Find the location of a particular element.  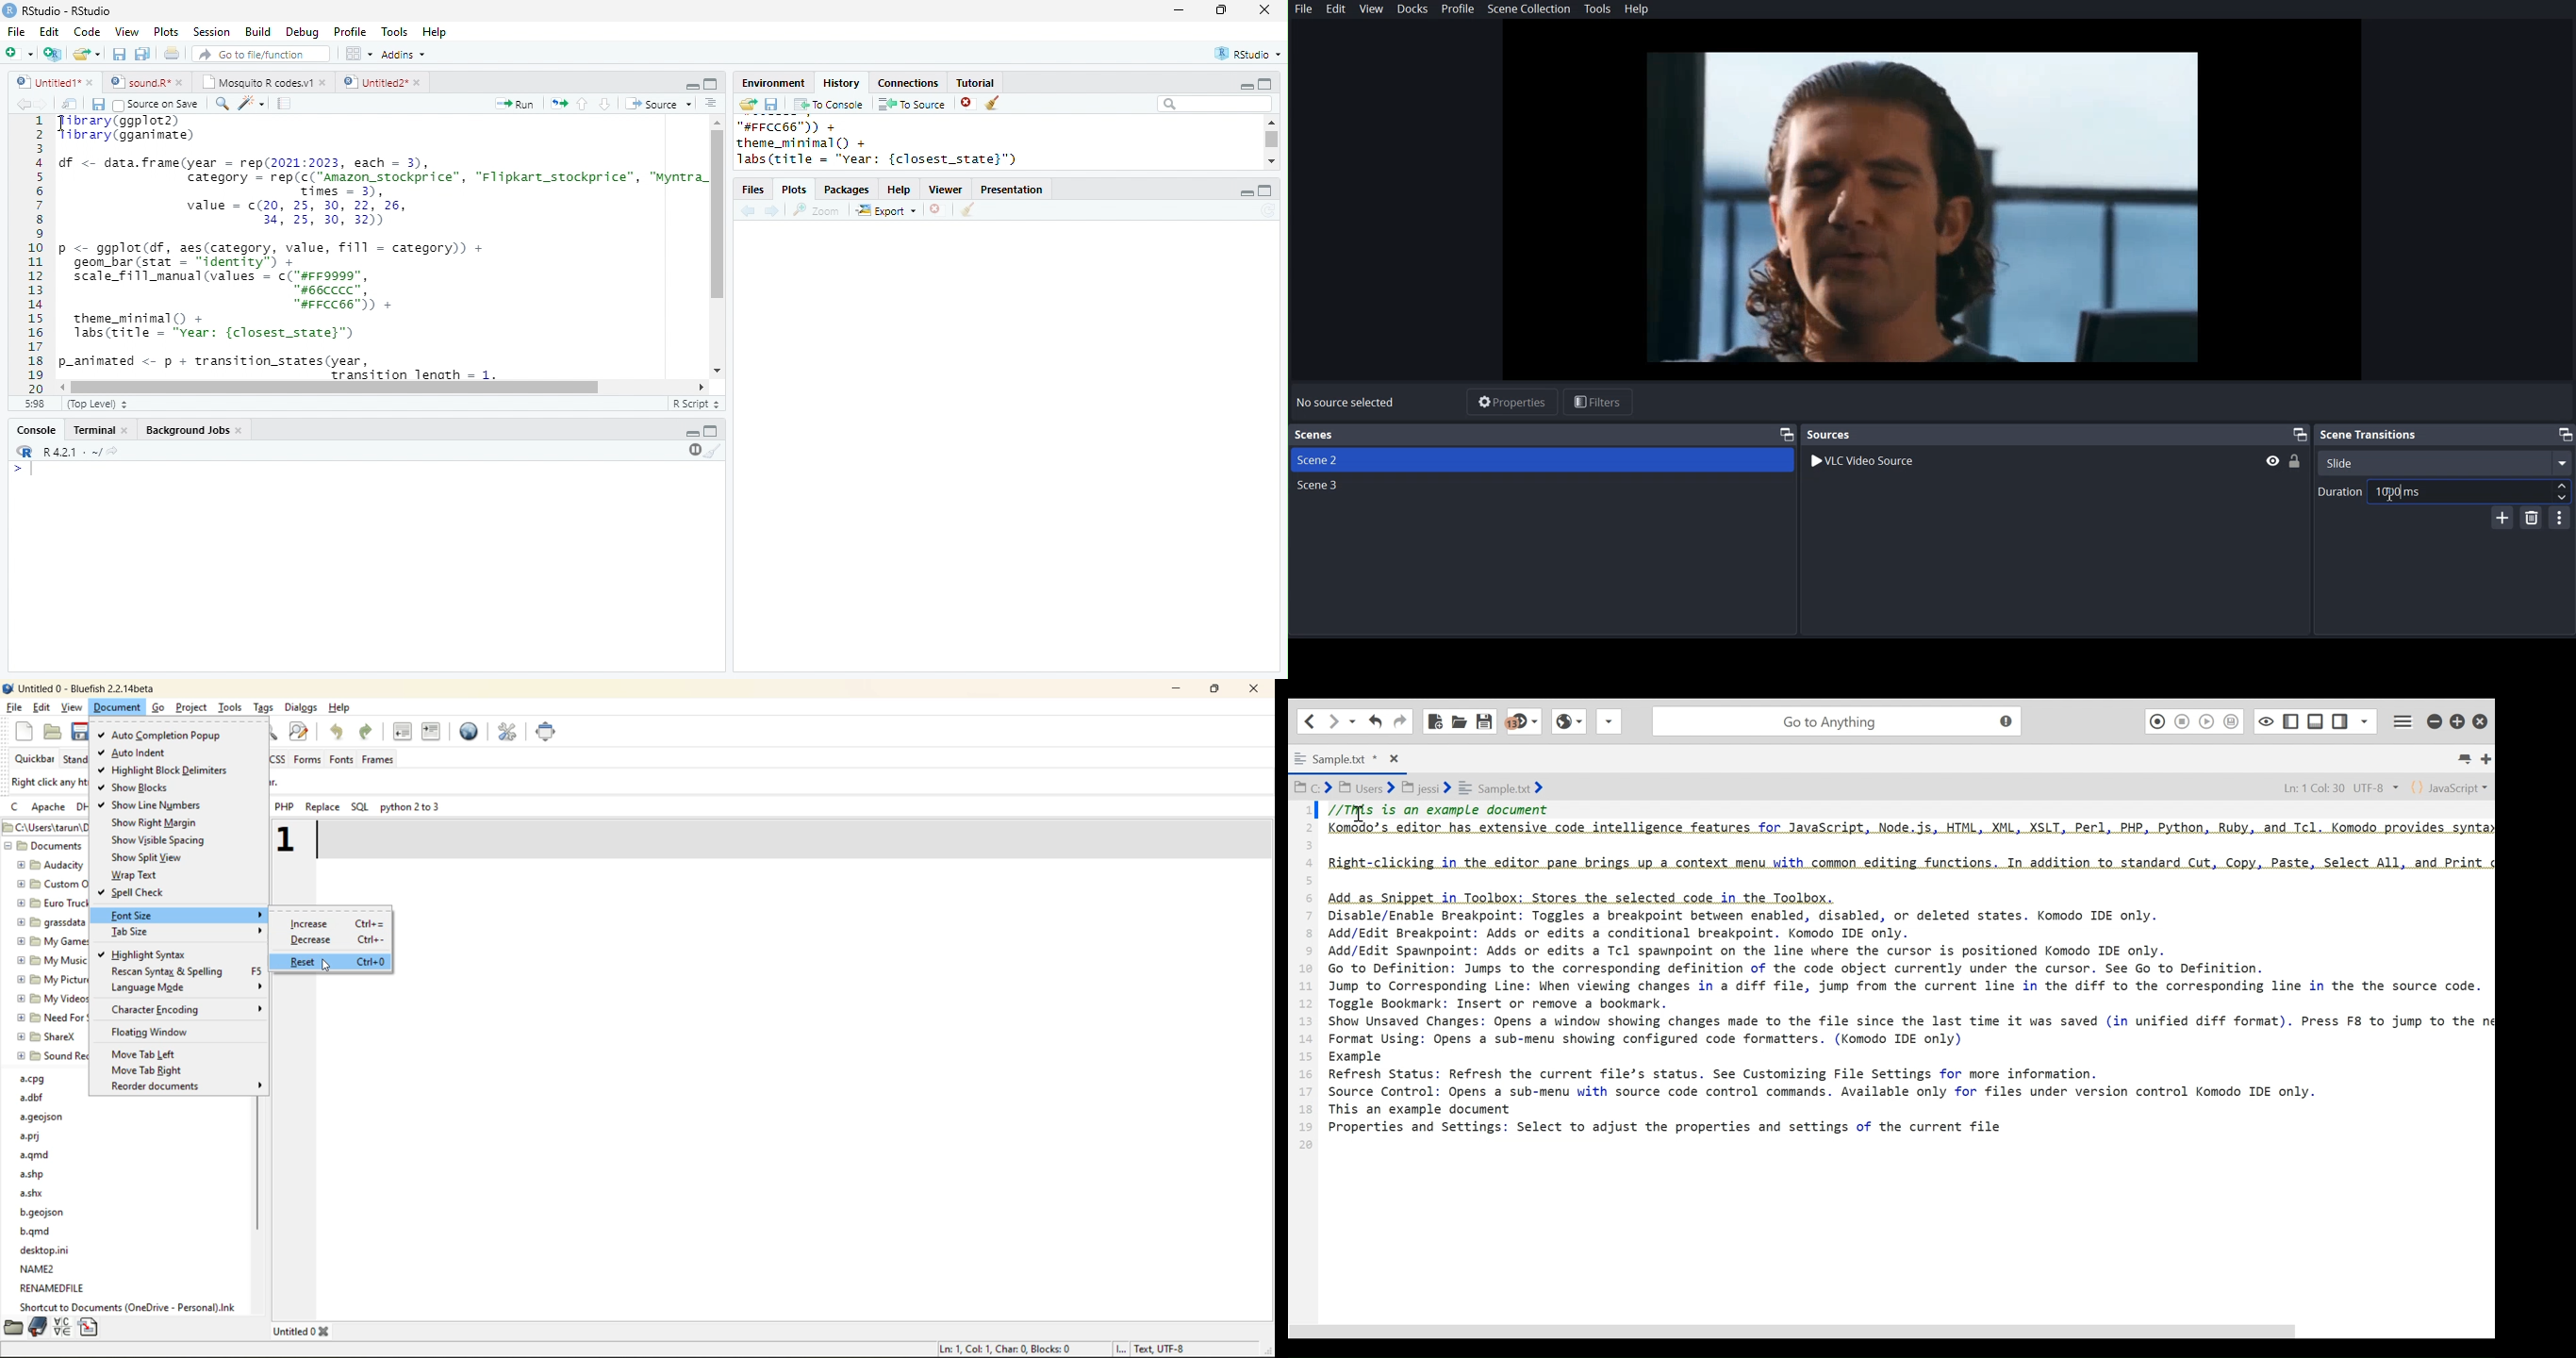

cursor is located at coordinates (62, 124).